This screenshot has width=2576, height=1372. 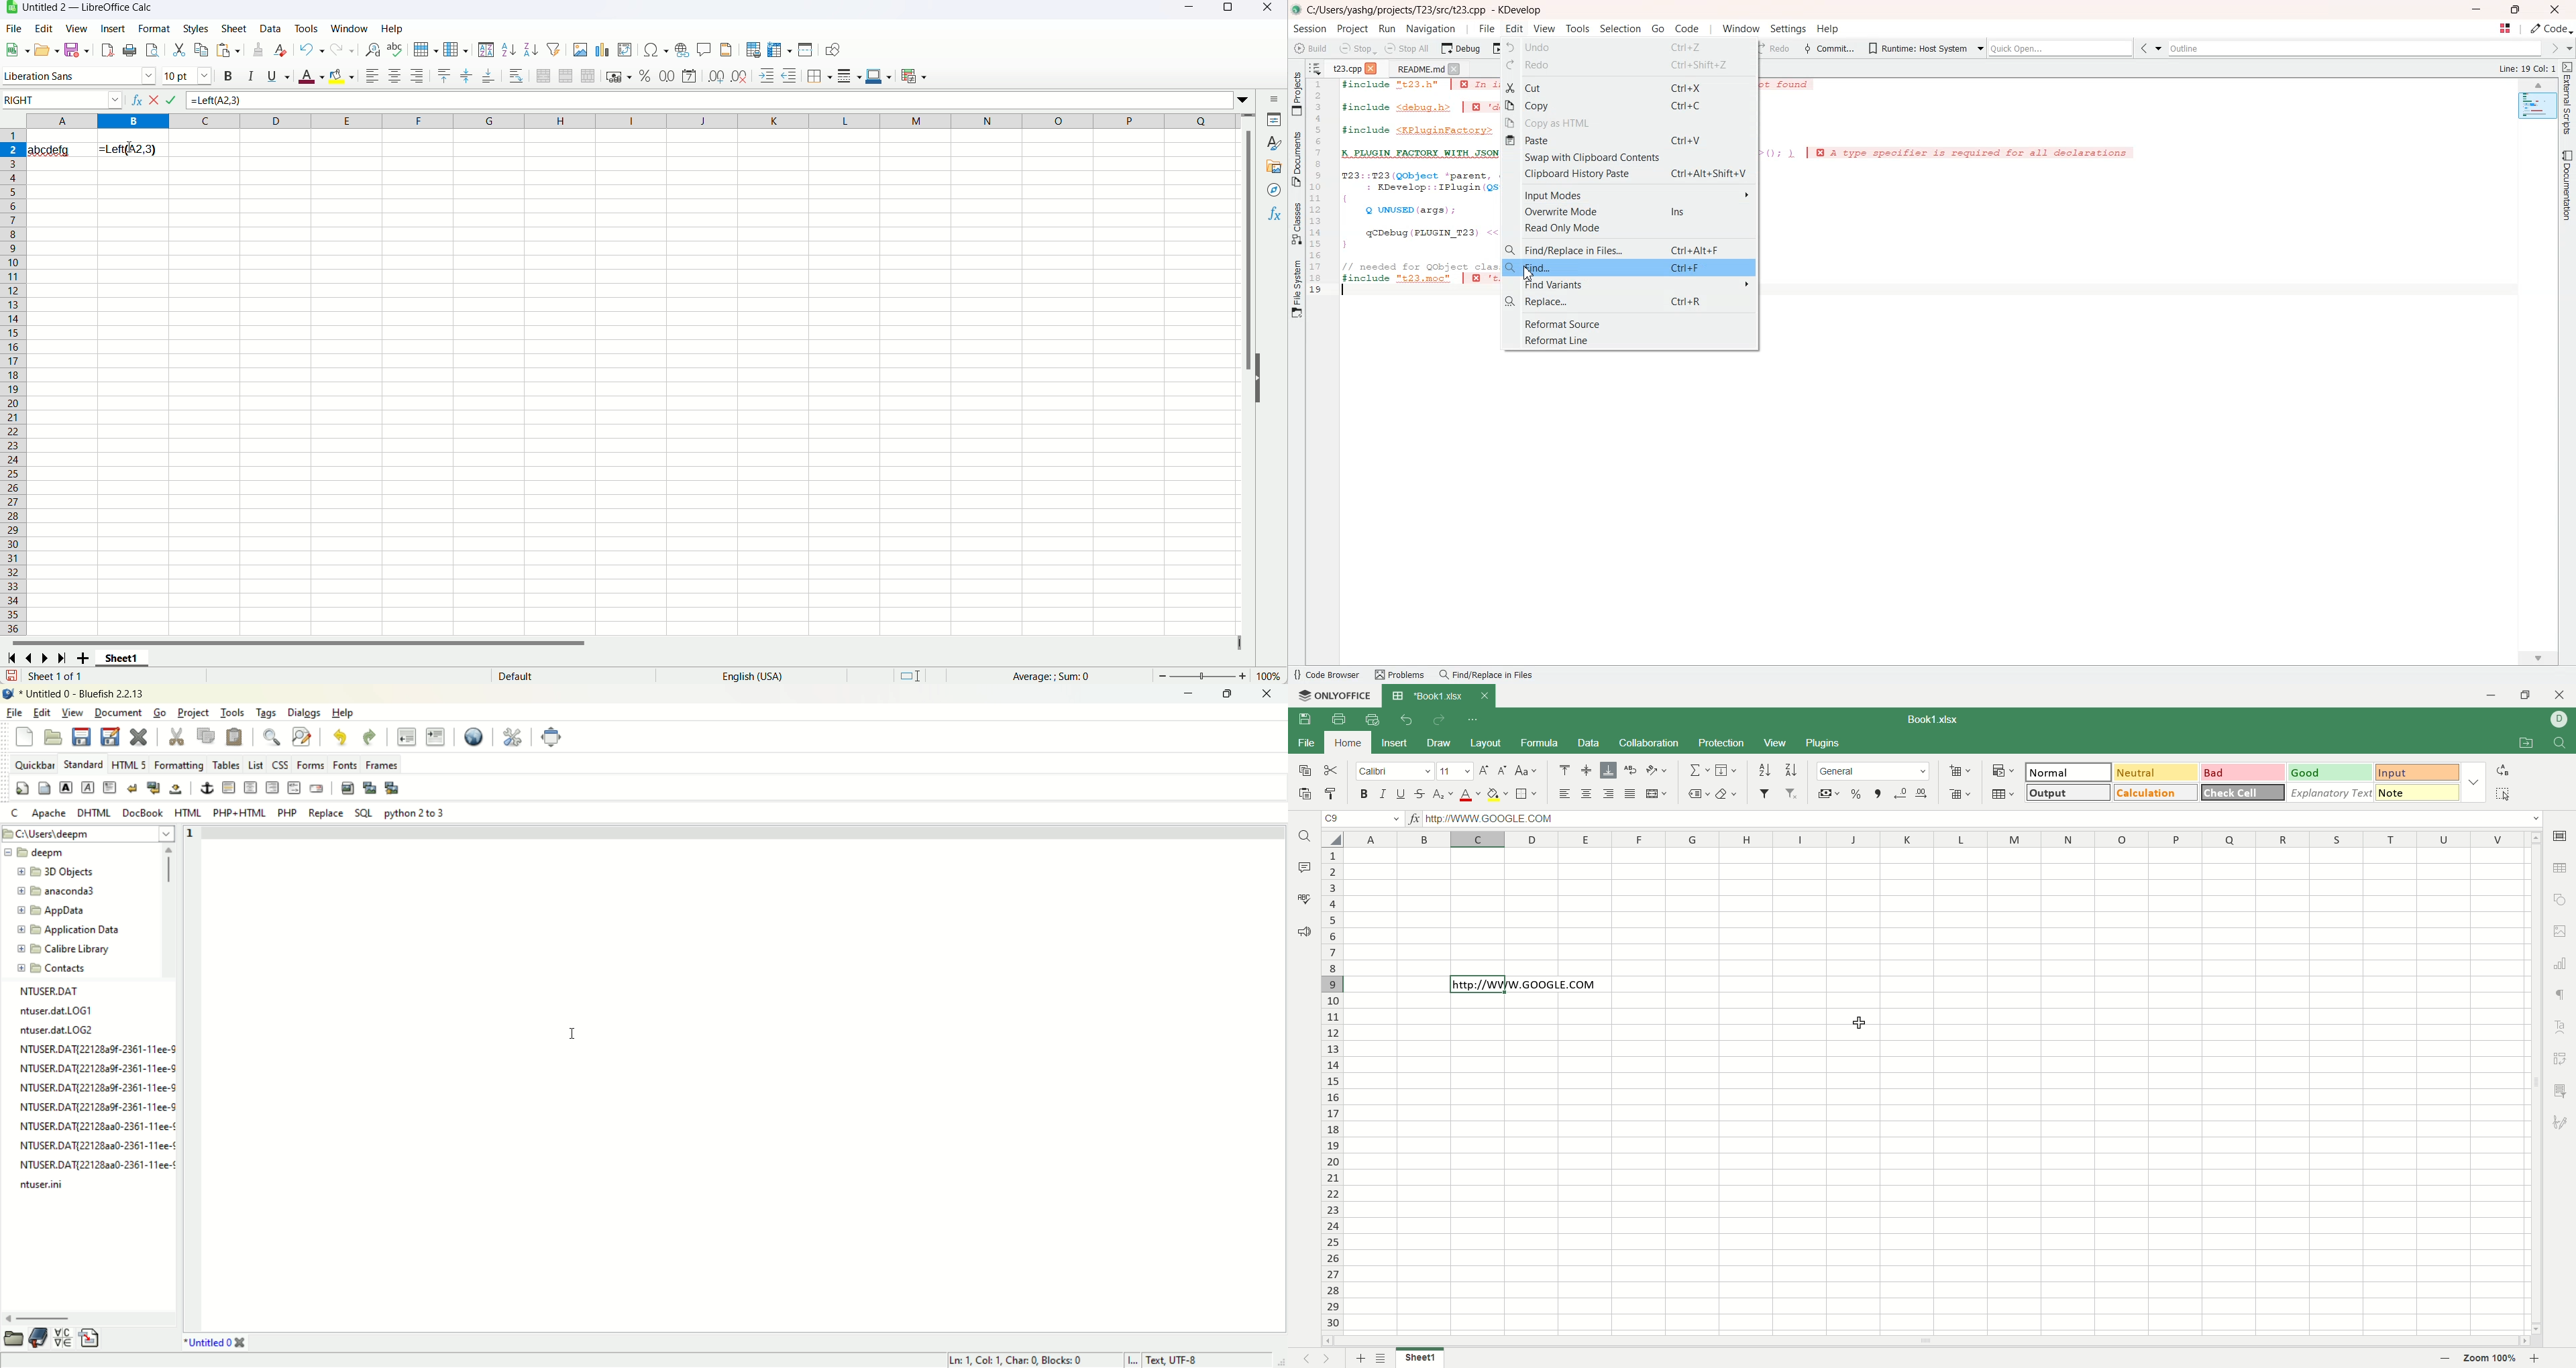 I want to click on paste, so click(x=235, y=738).